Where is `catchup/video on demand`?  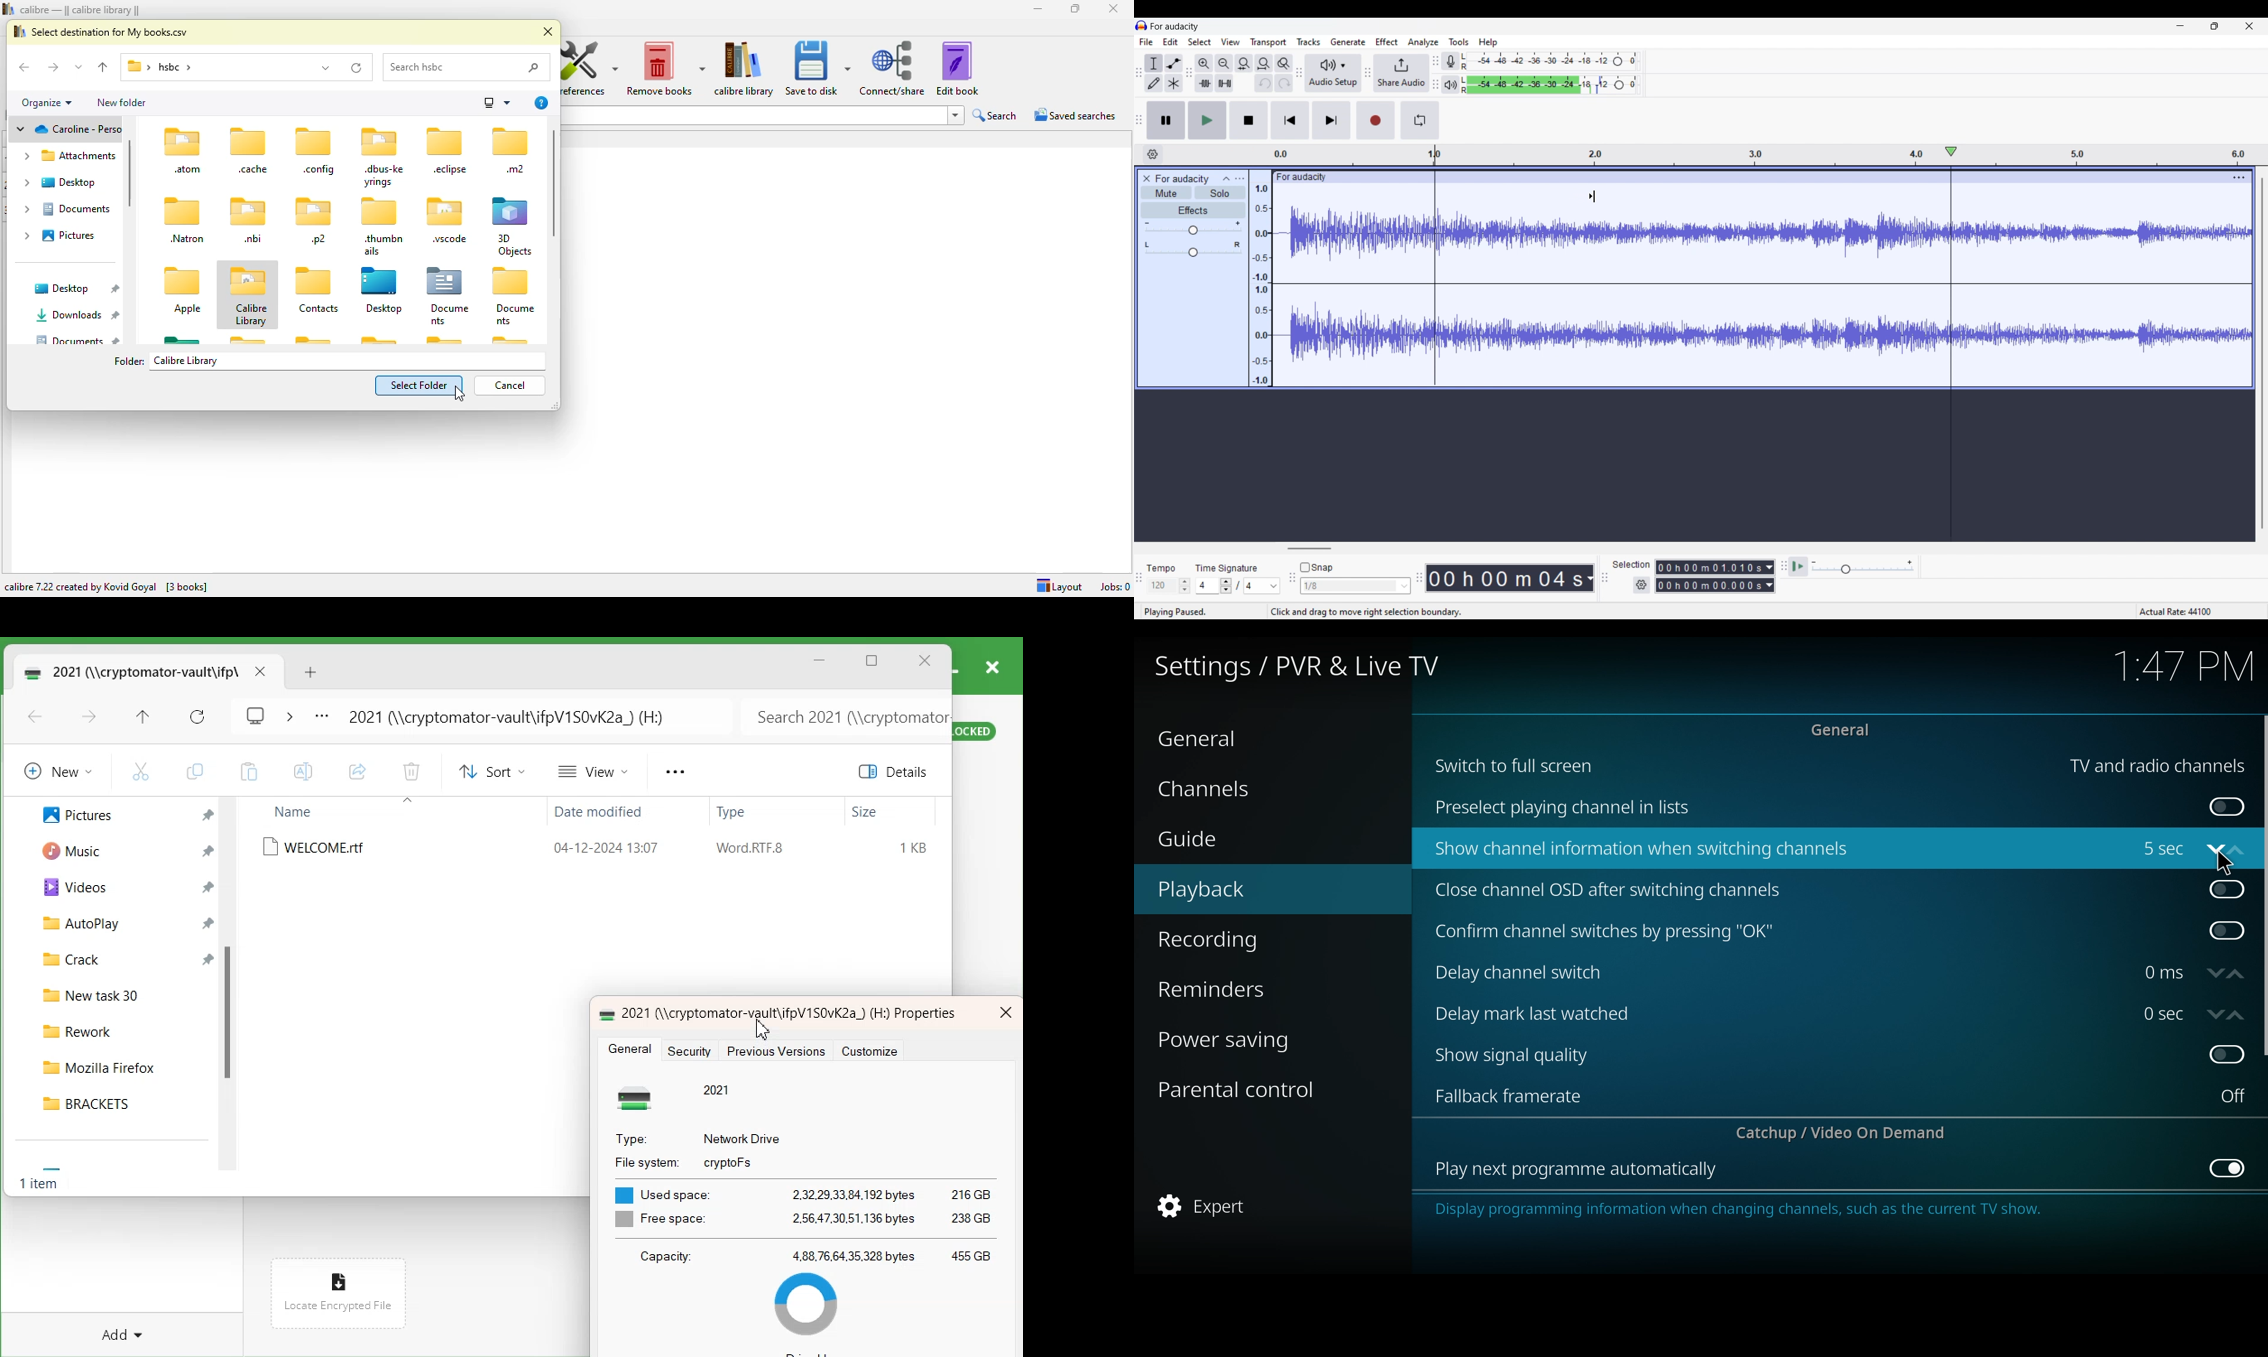
catchup/video on demand is located at coordinates (1847, 1133).